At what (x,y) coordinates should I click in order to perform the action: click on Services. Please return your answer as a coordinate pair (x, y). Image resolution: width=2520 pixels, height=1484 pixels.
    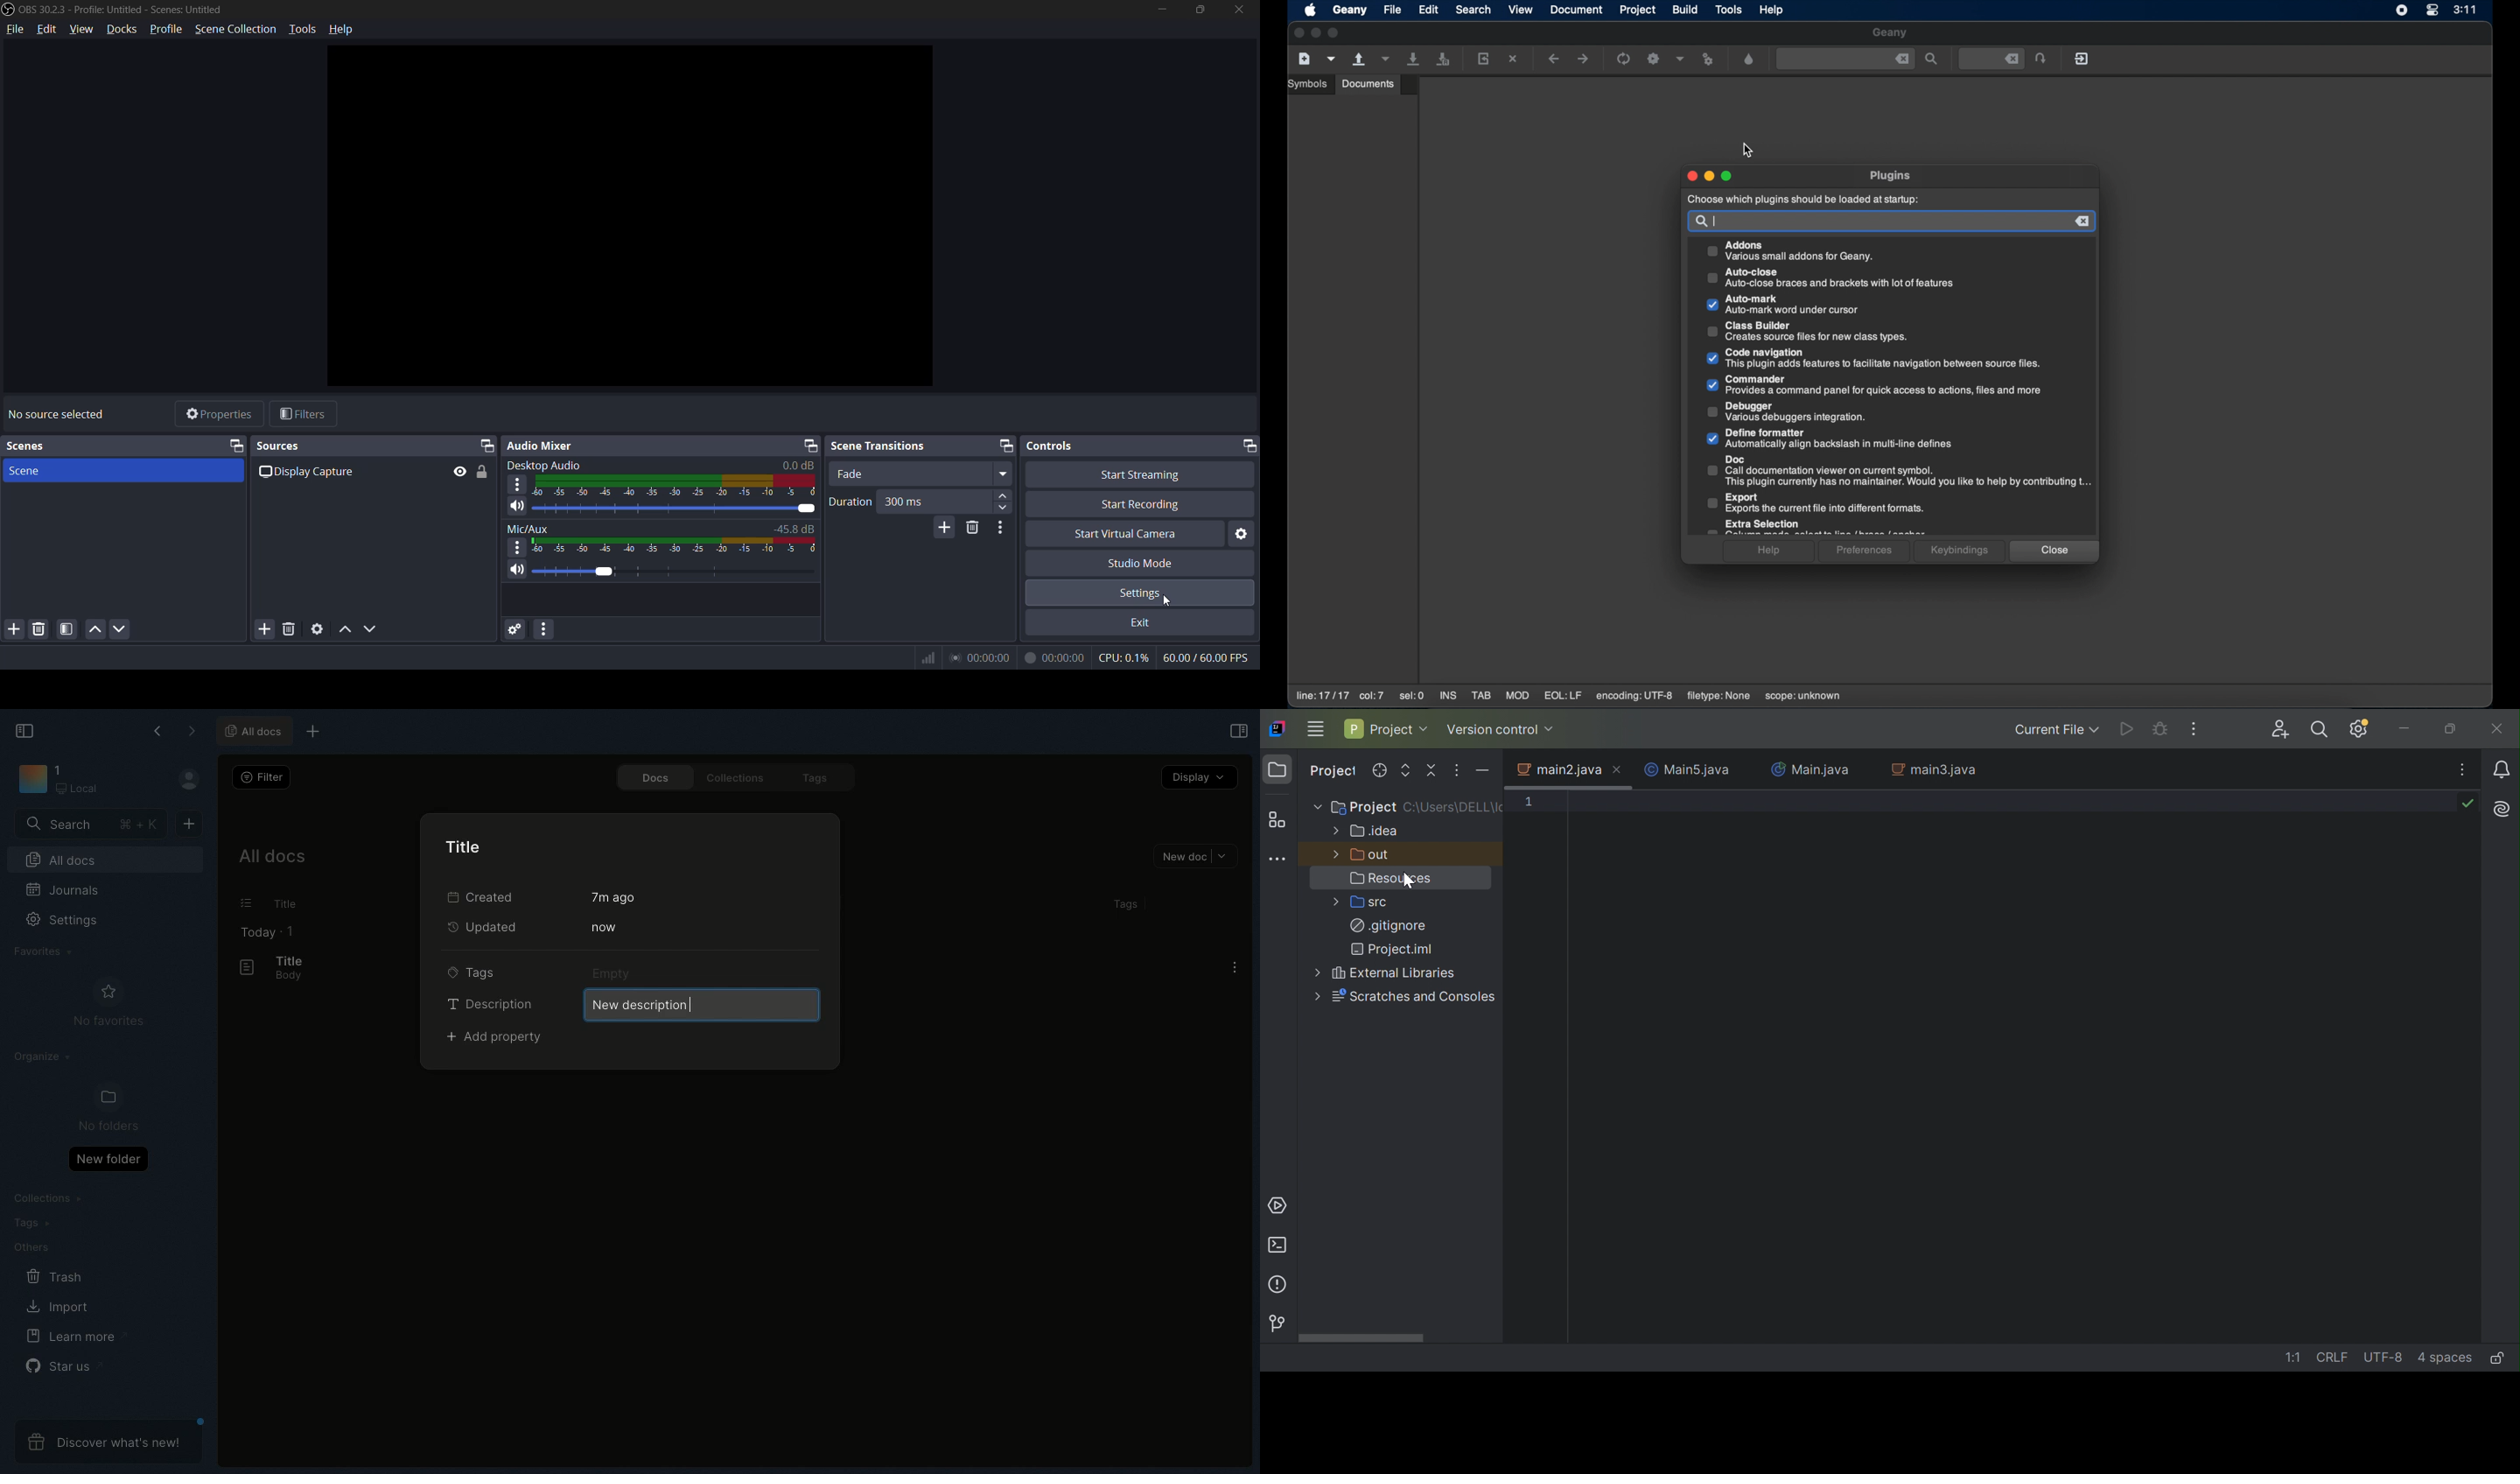
    Looking at the image, I should click on (1280, 1206).